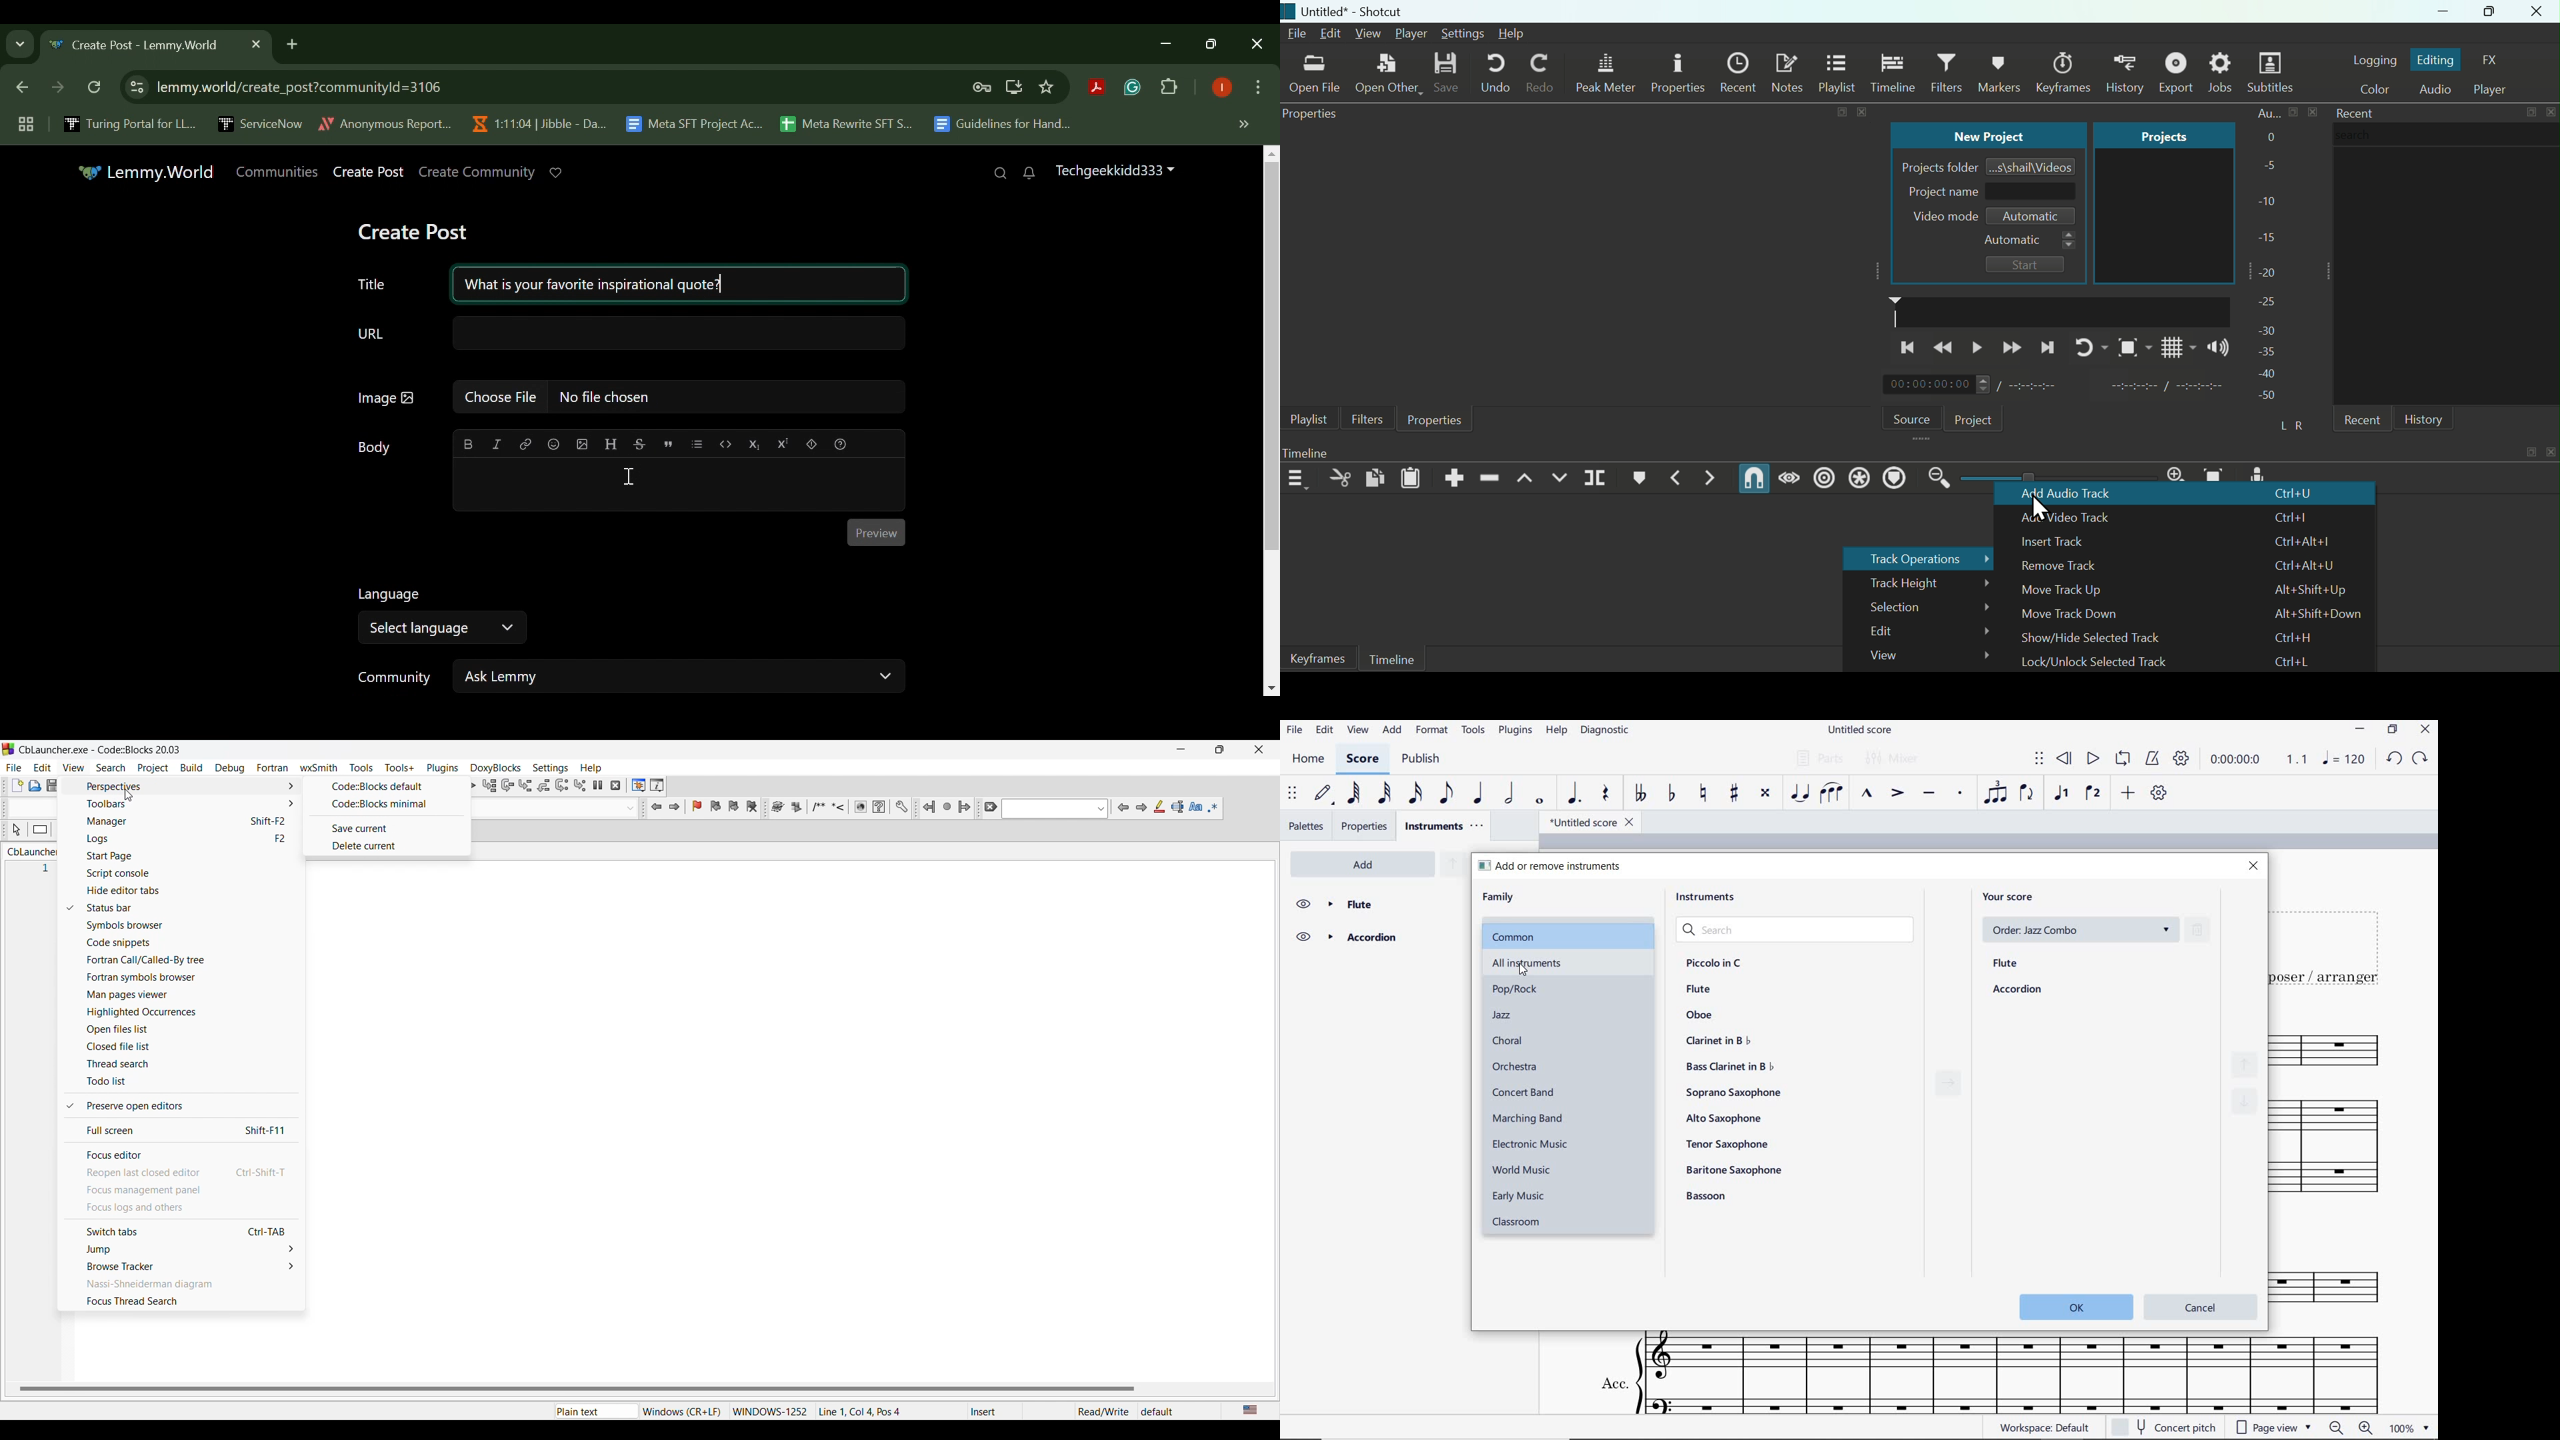 This screenshot has height=1456, width=2576. What do you see at coordinates (1605, 731) in the screenshot?
I see `diagnostic` at bounding box center [1605, 731].